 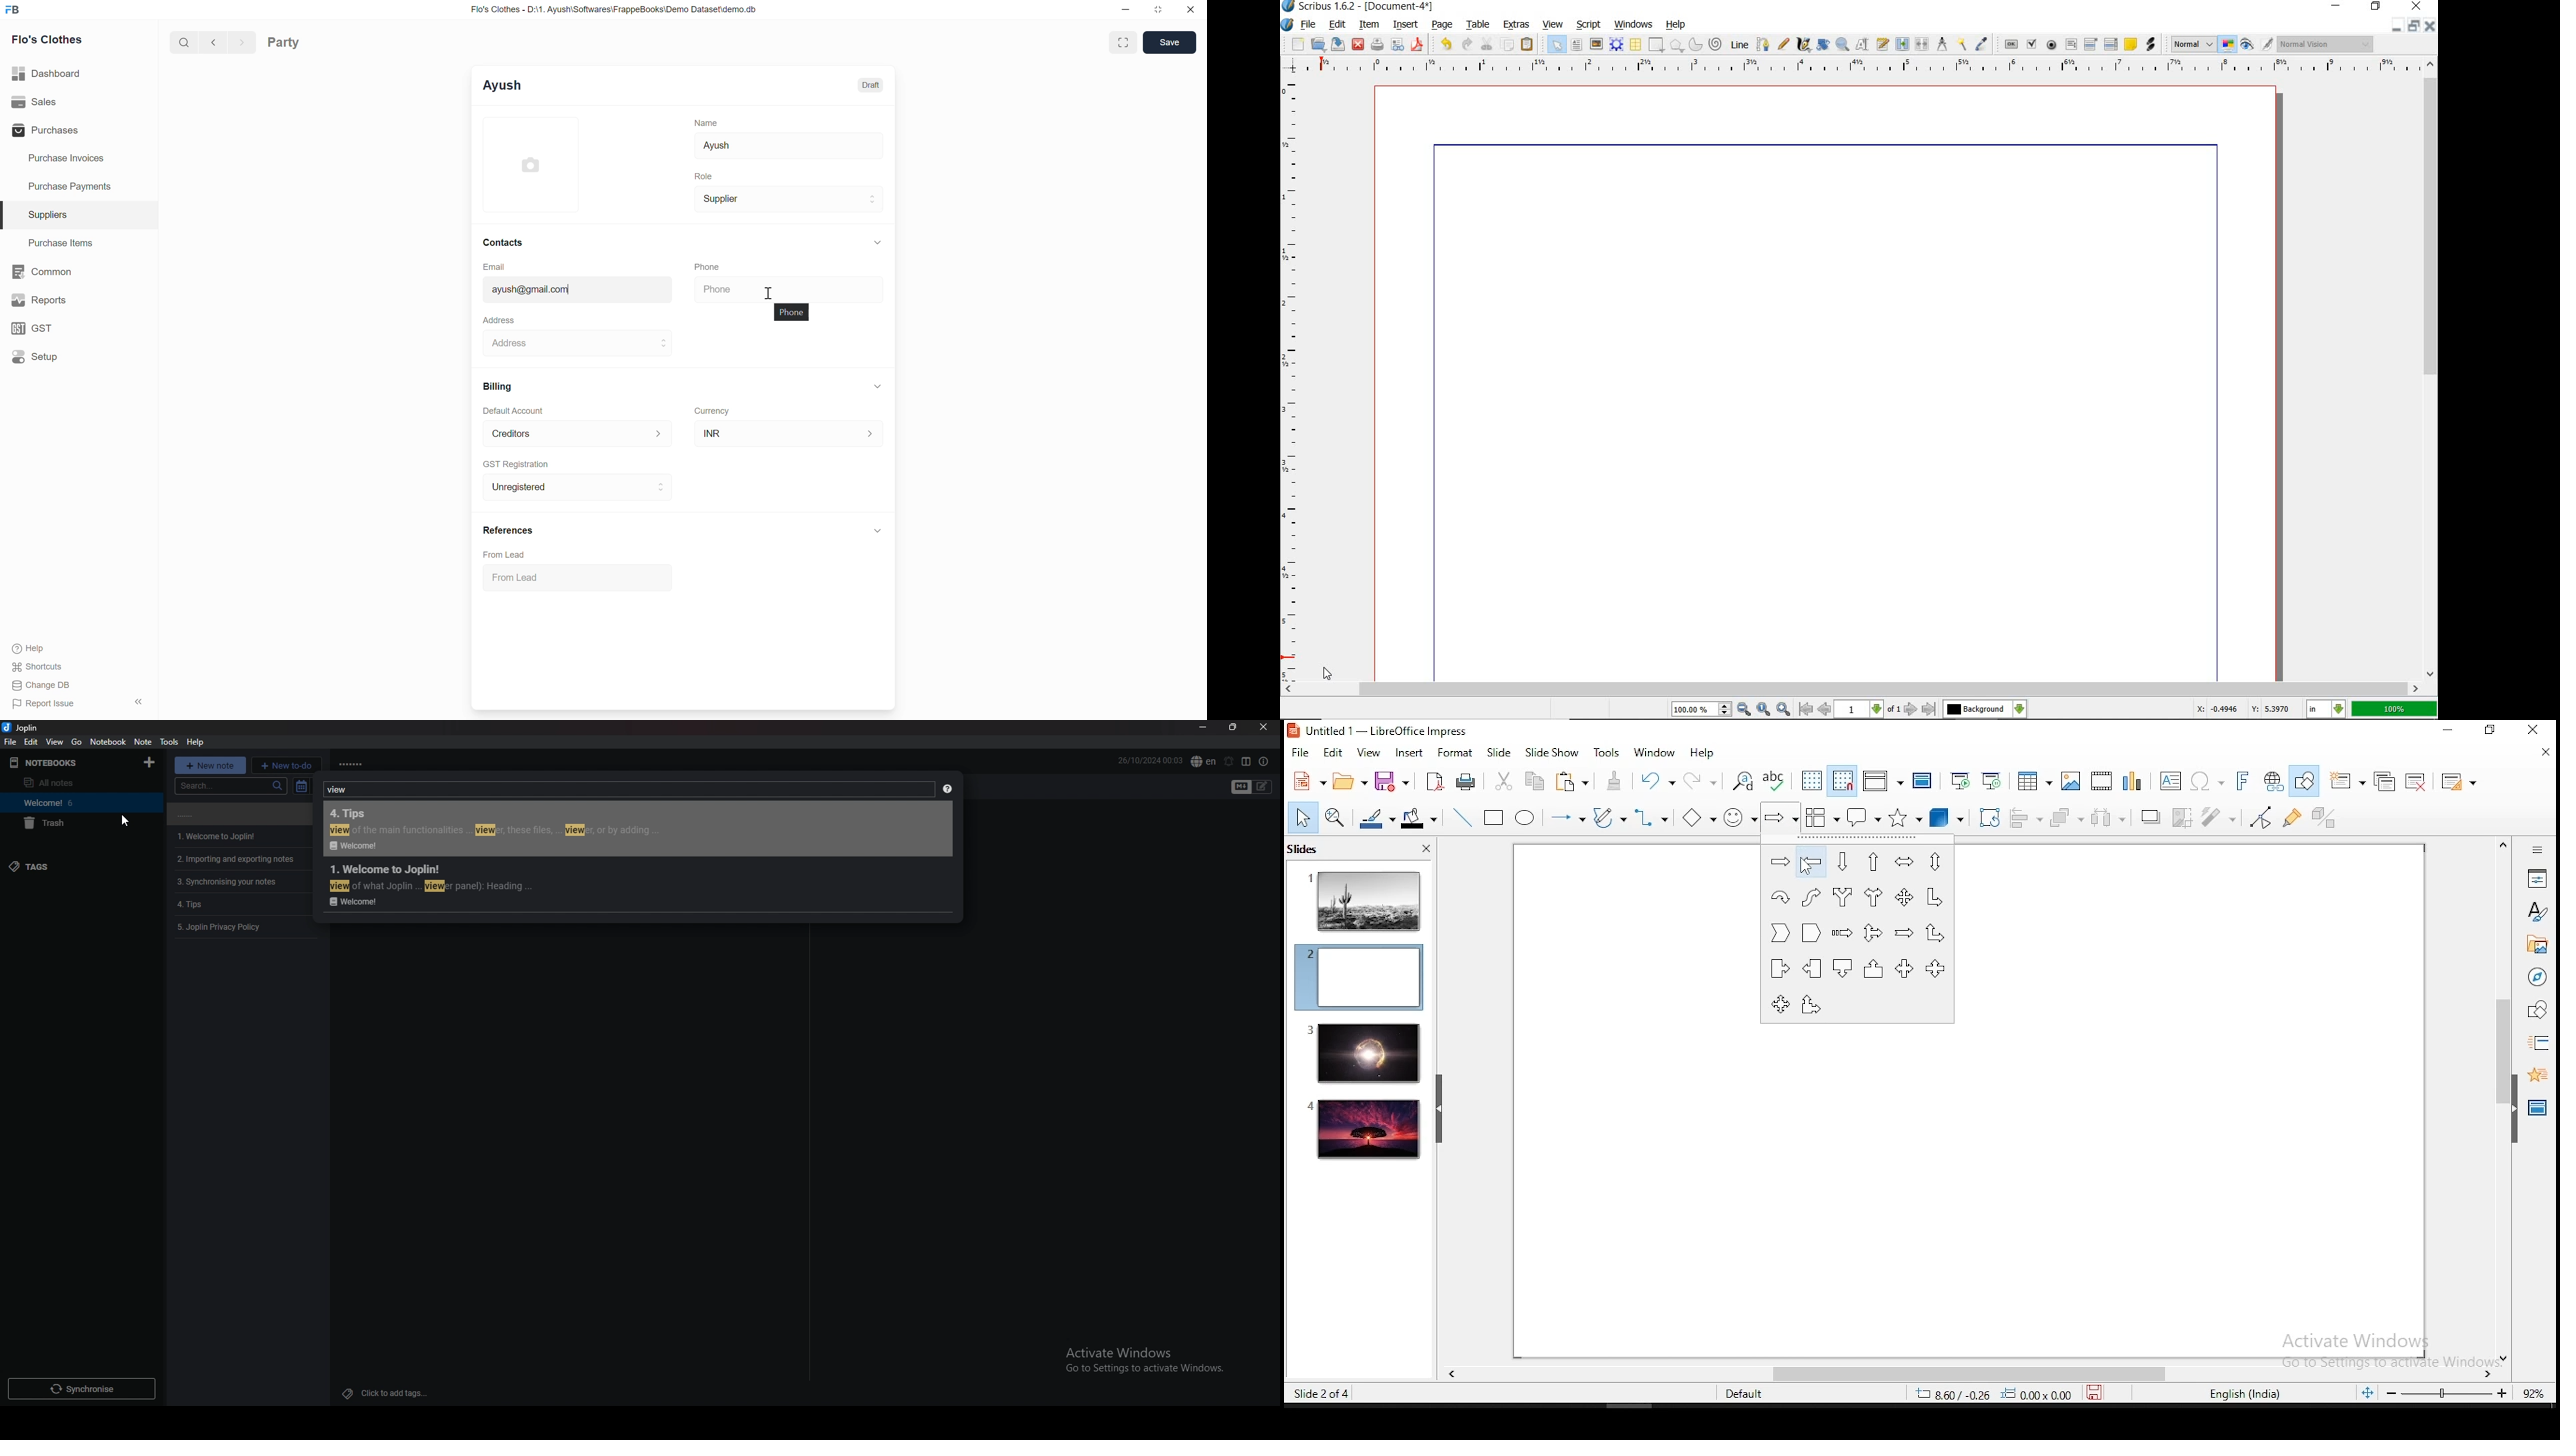 What do you see at coordinates (2326, 817) in the screenshot?
I see `toggle extrusiuon` at bounding box center [2326, 817].